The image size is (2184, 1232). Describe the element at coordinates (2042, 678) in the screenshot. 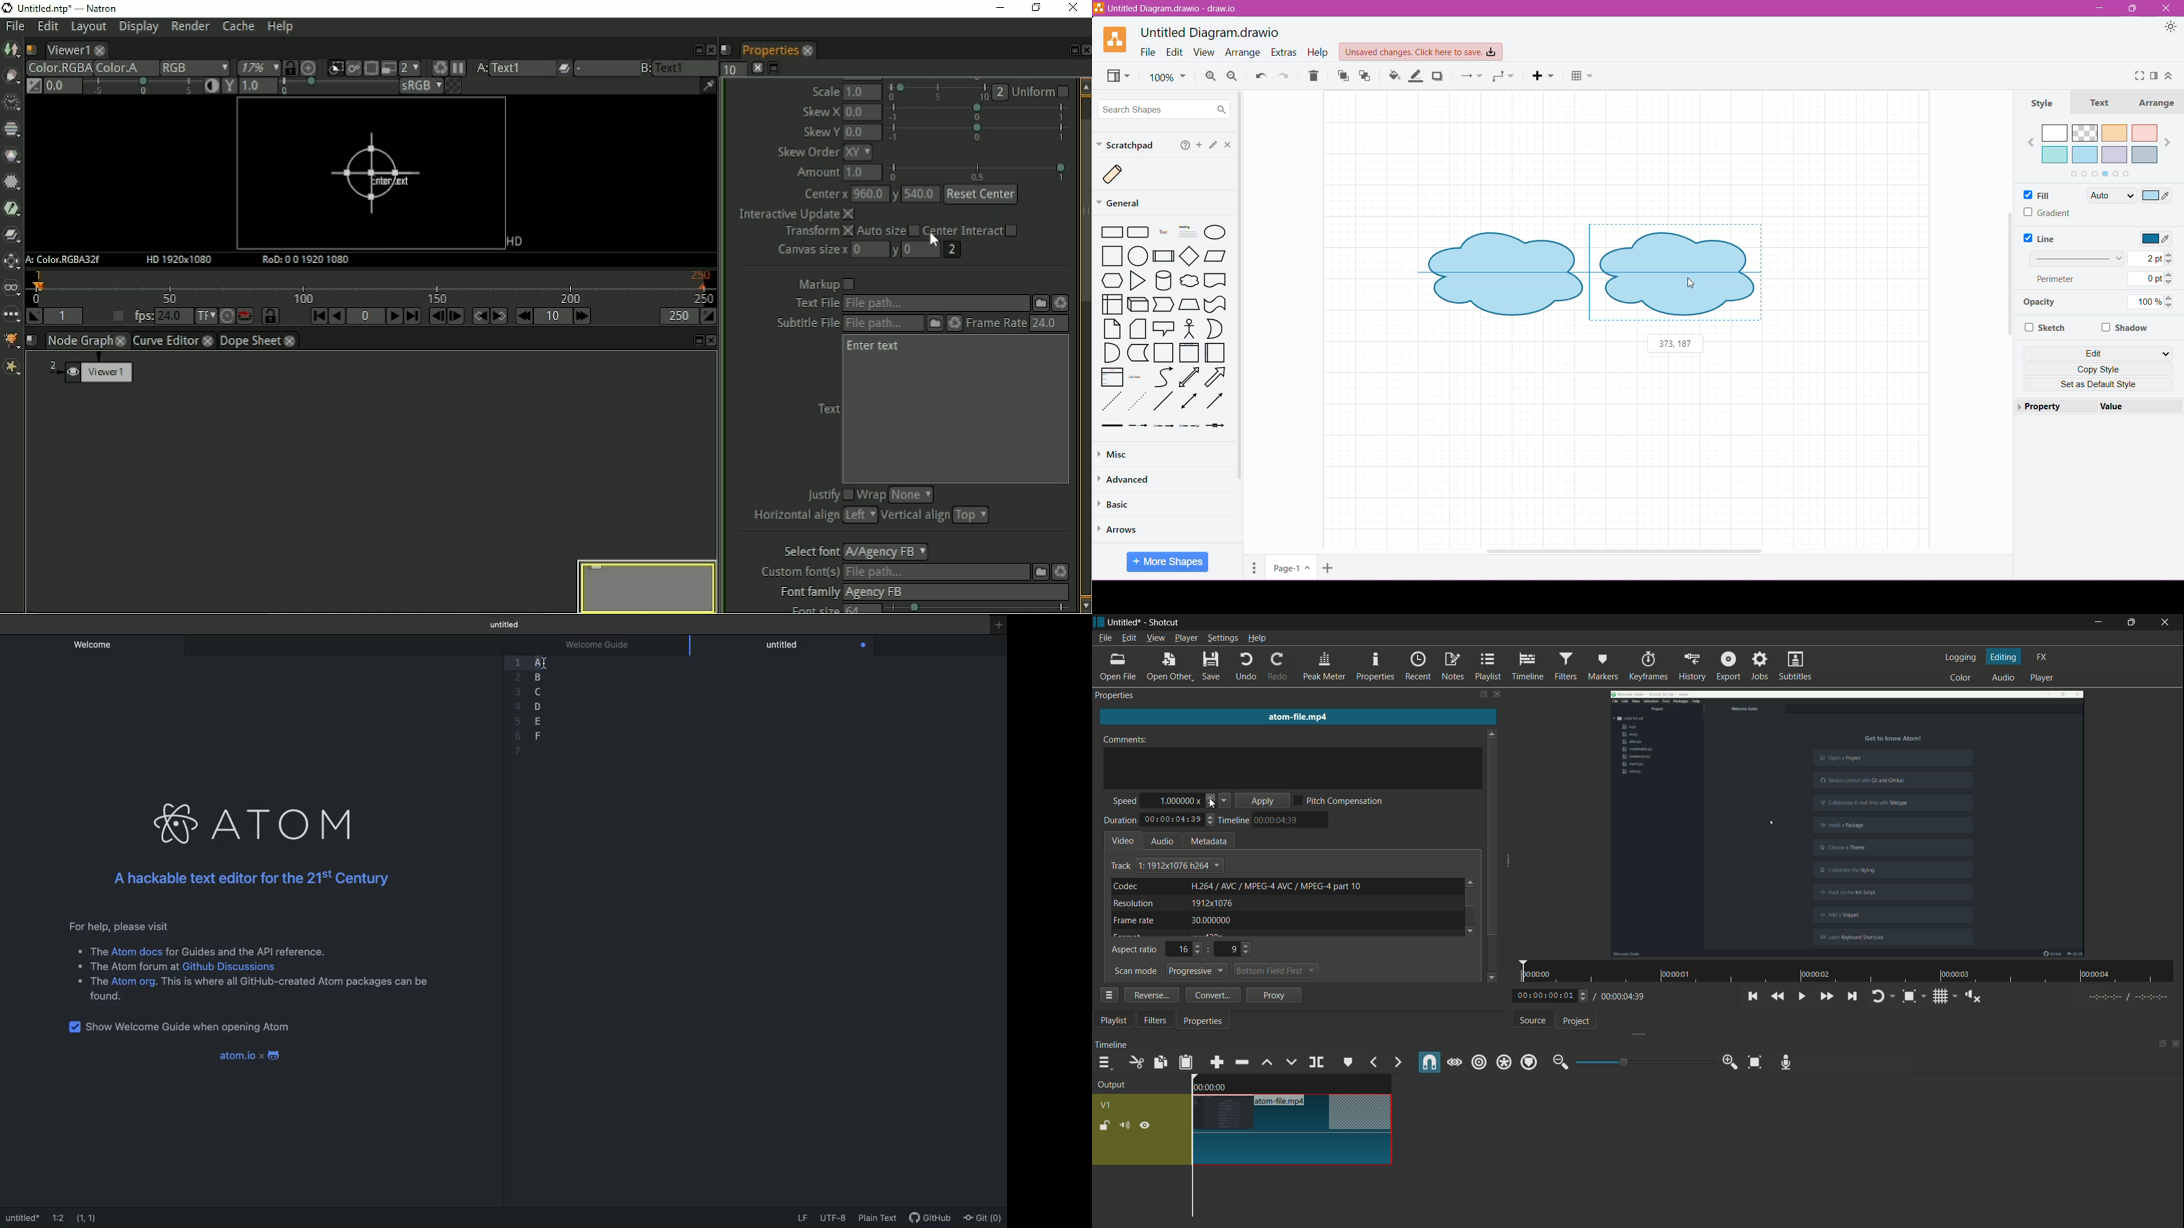

I see `player` at that location.